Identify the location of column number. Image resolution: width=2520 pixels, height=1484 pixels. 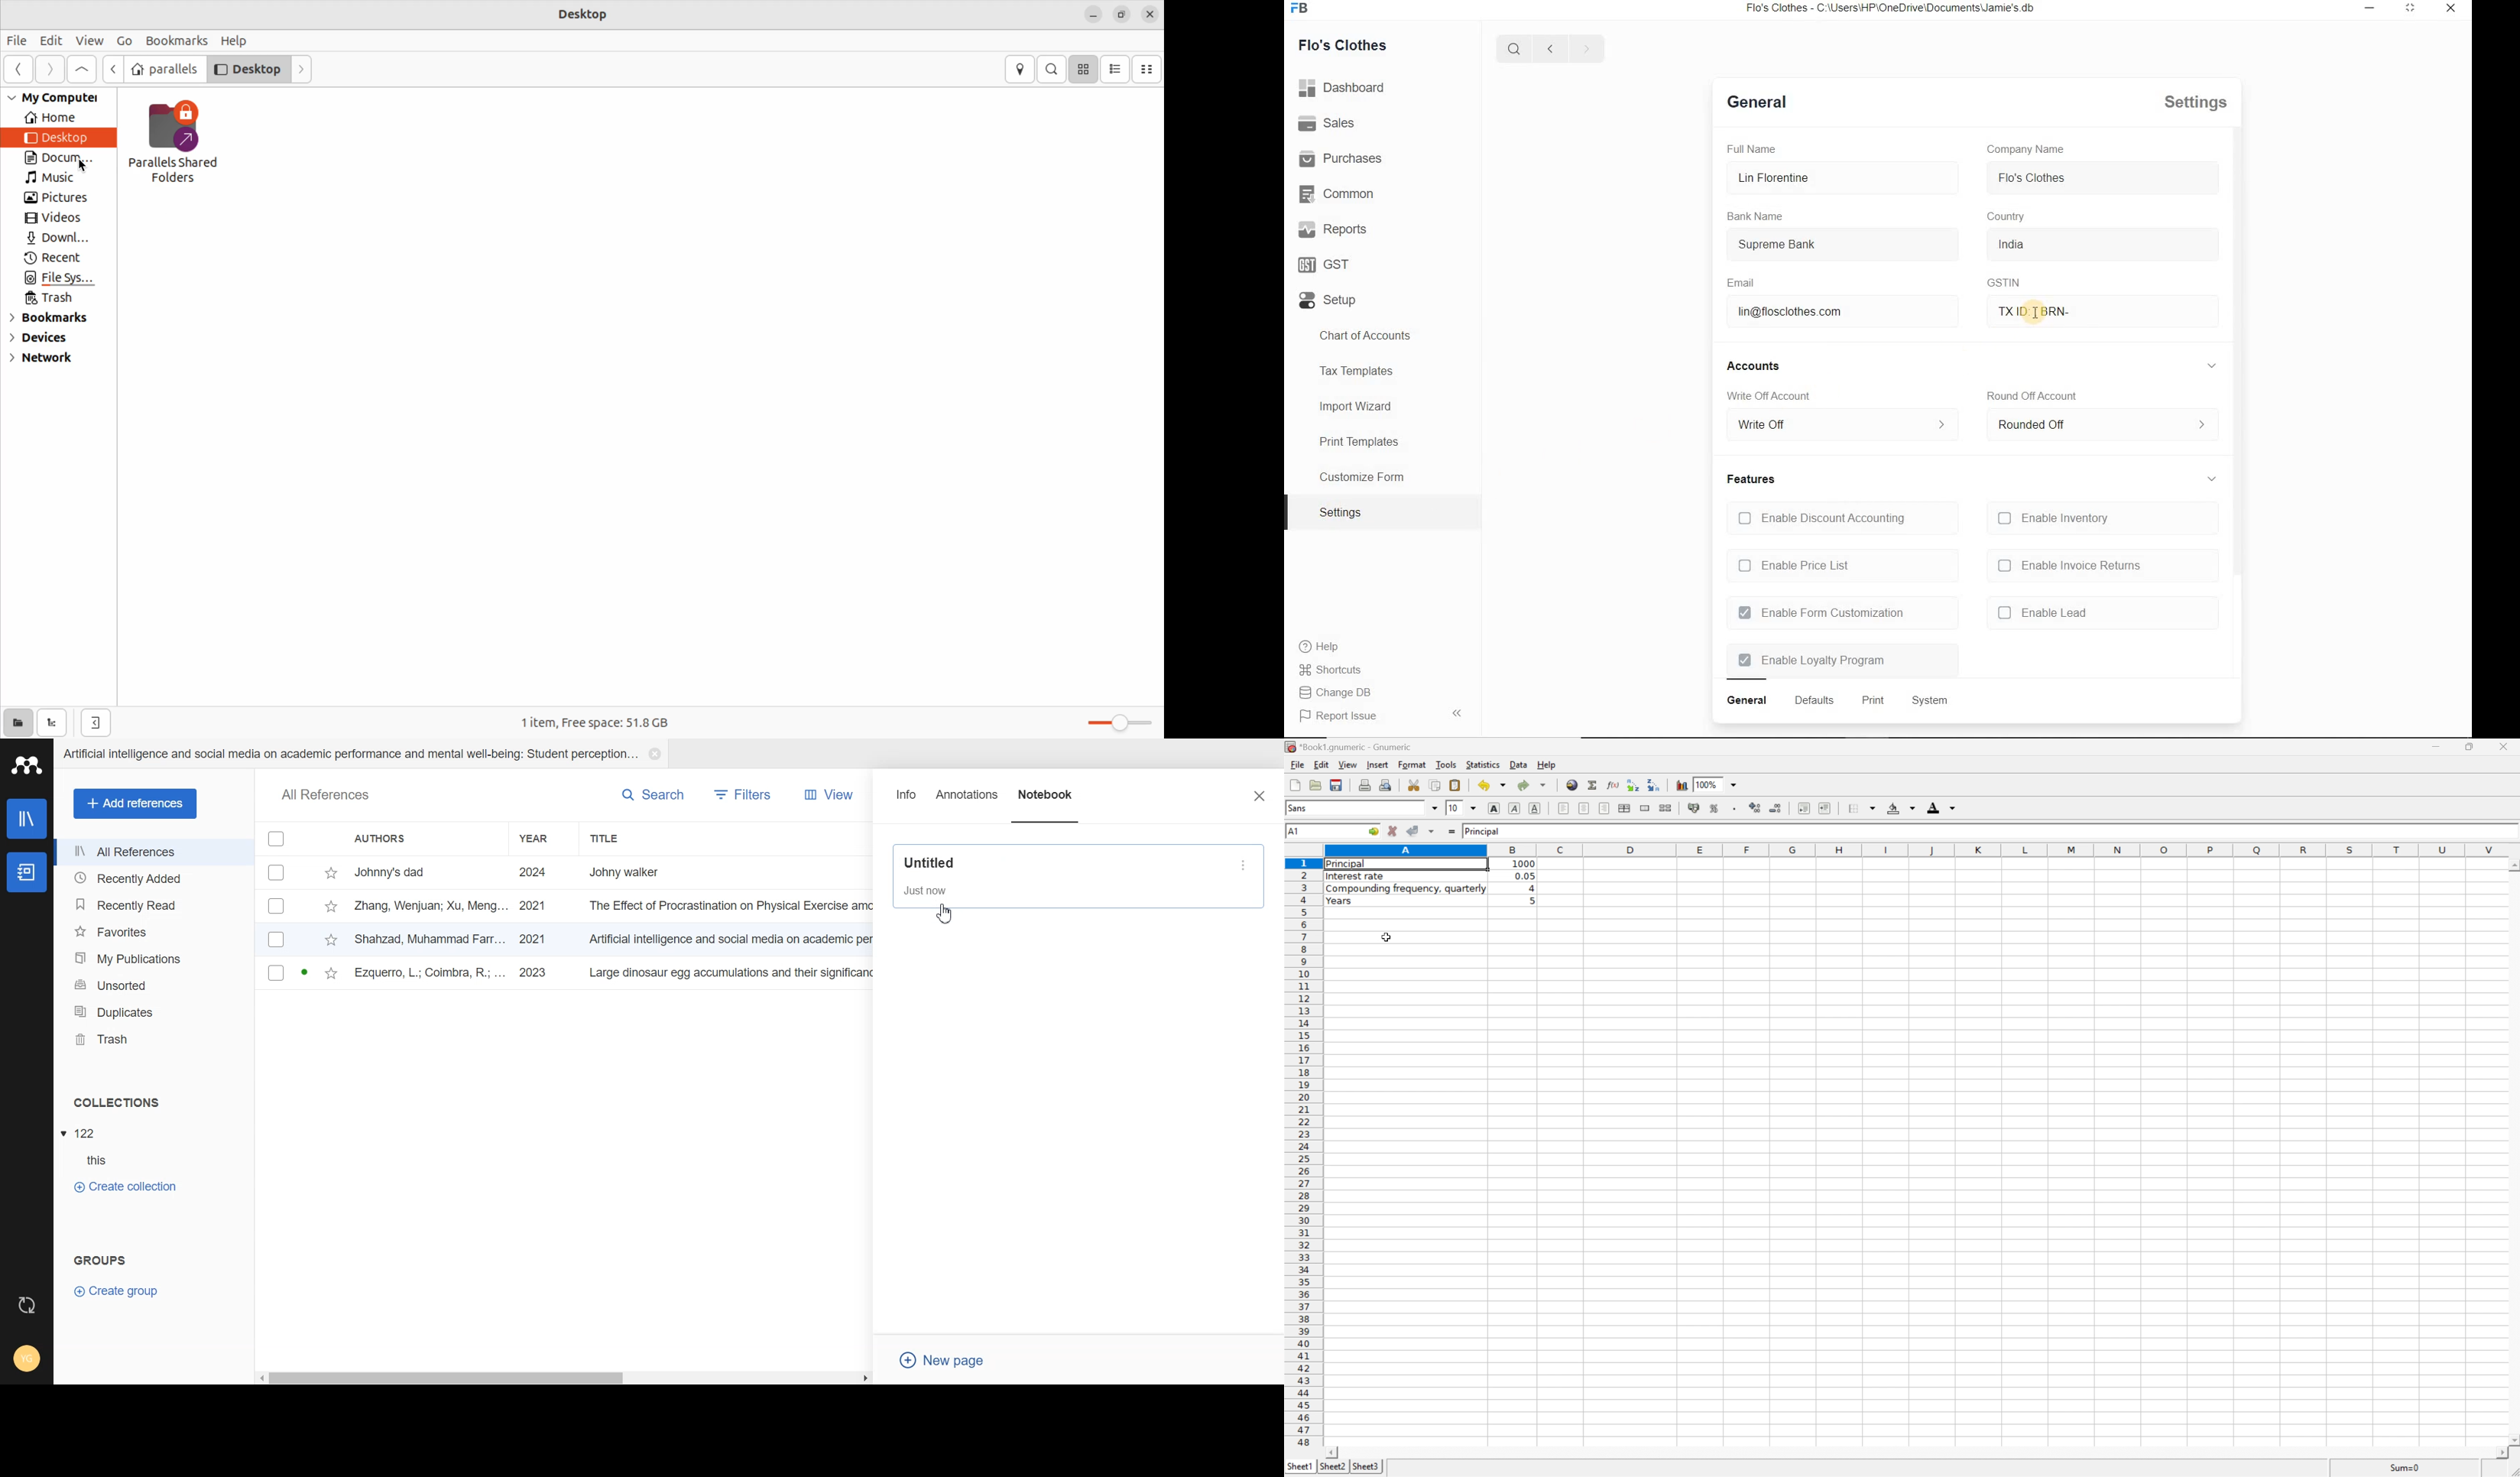
(1919, 850).